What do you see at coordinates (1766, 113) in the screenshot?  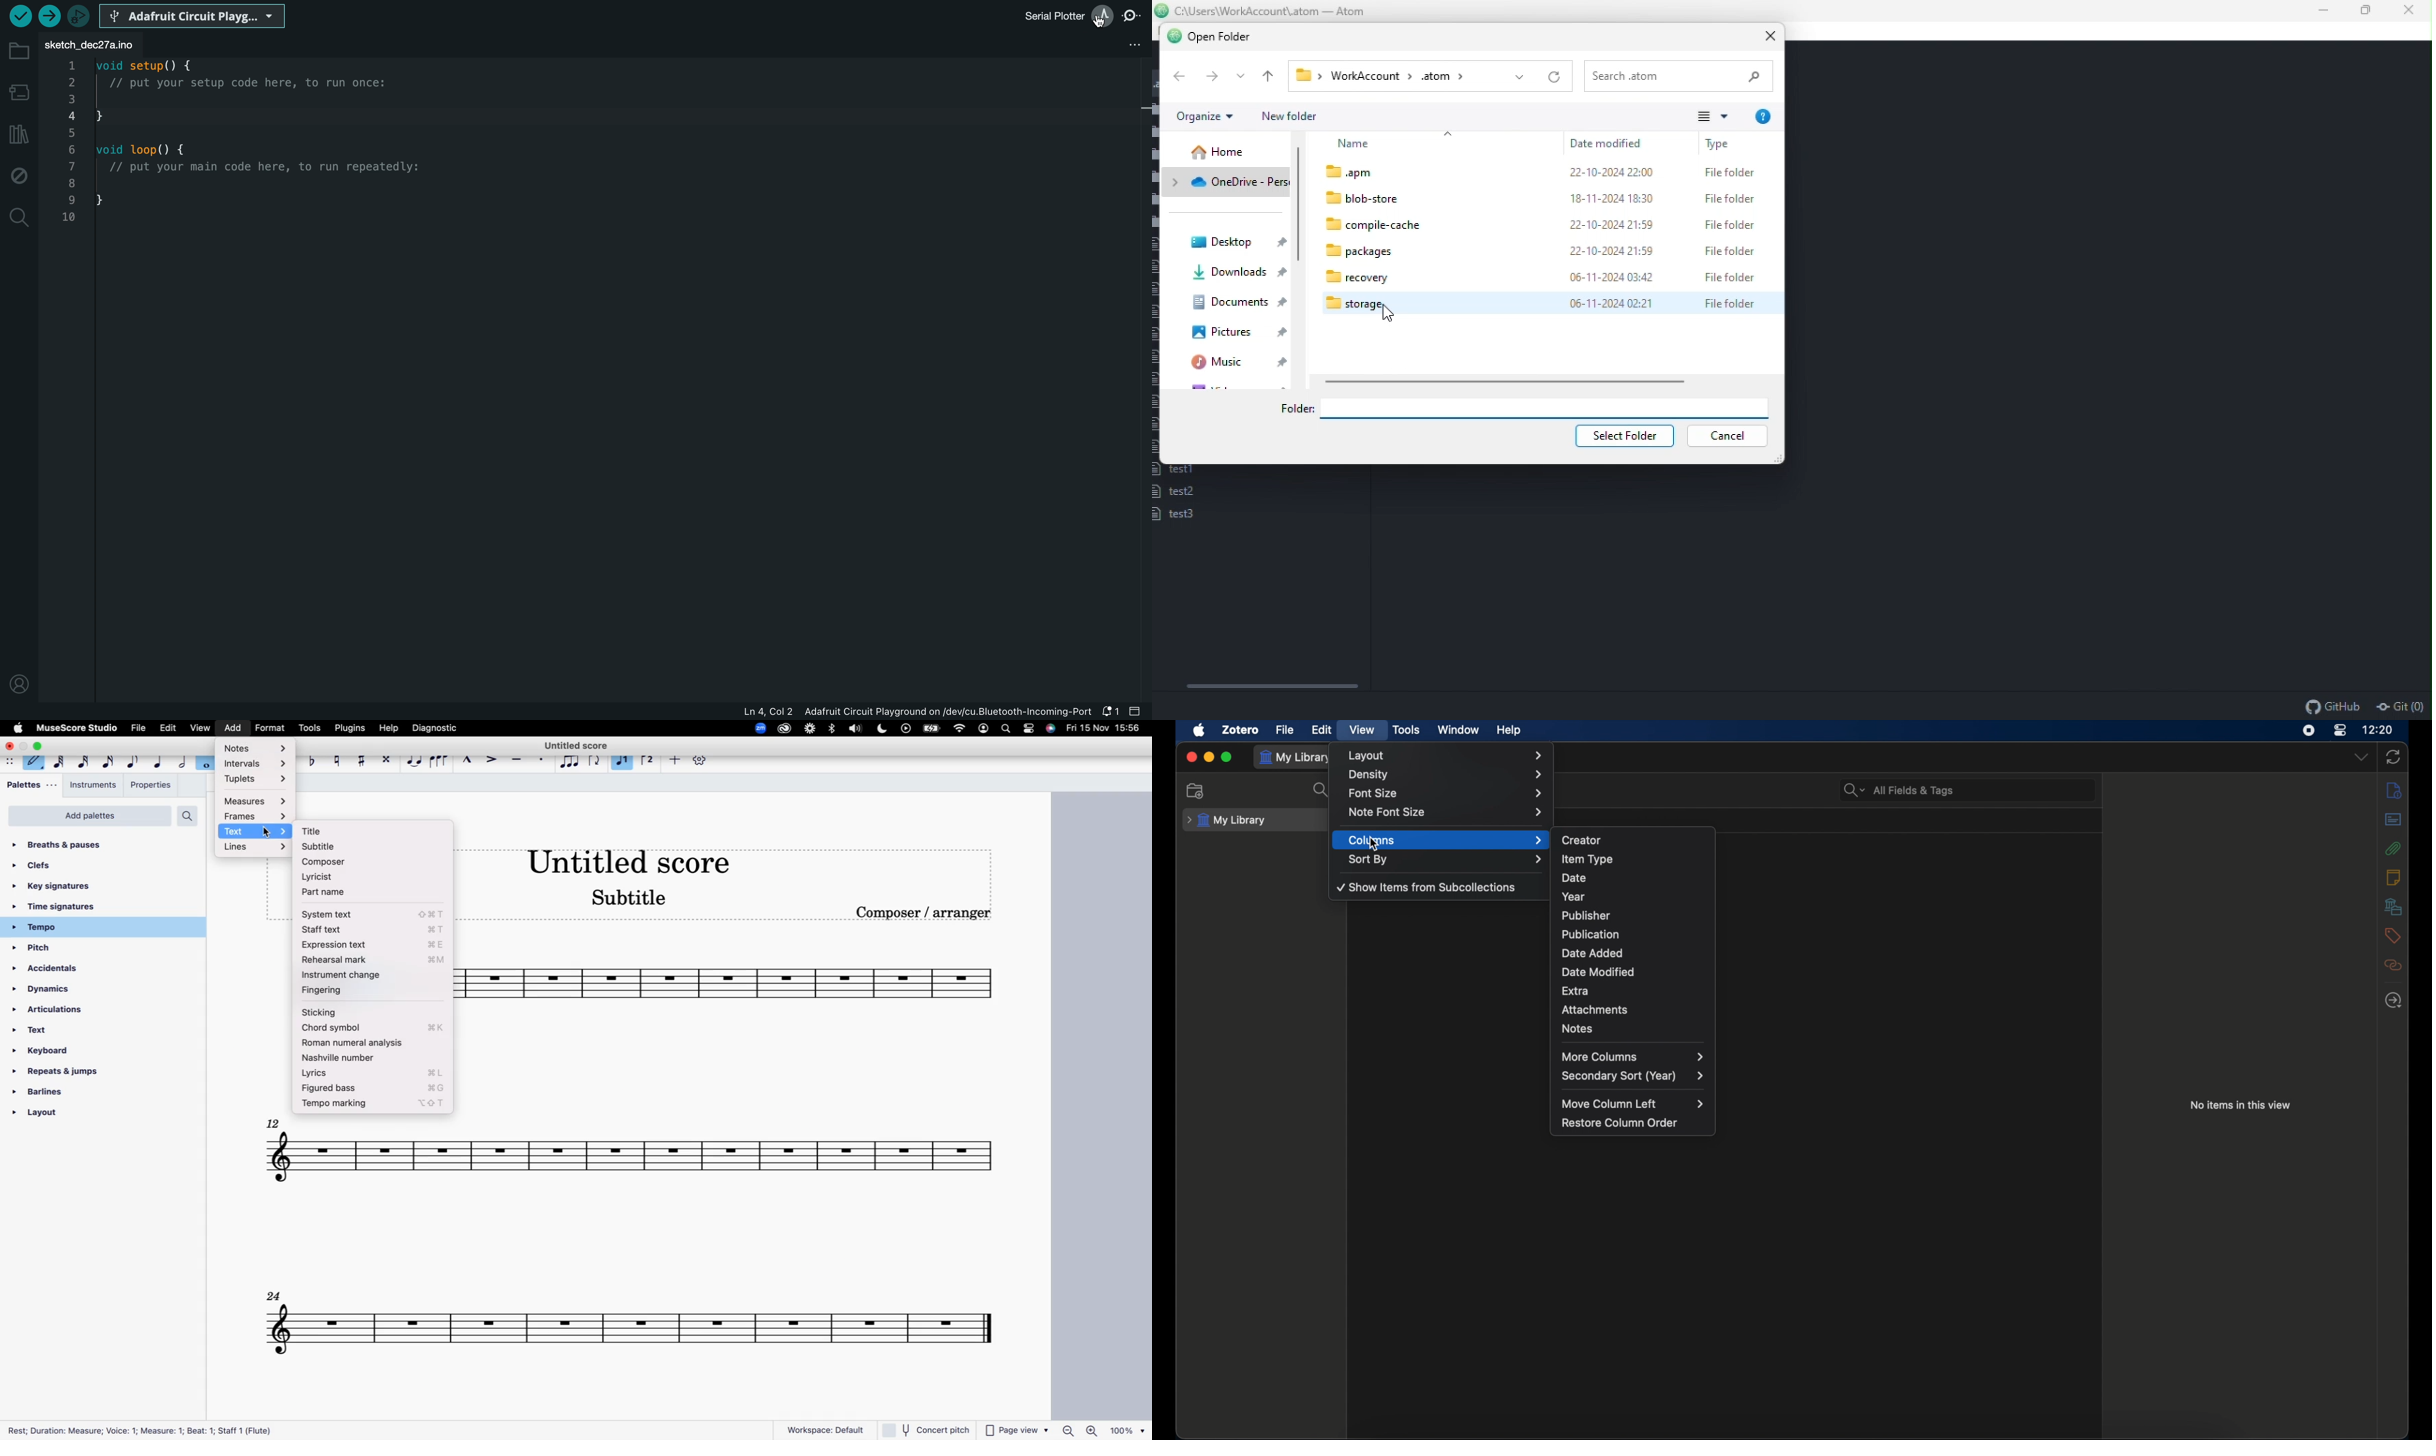 I see `Help` at bounding box center [1766, 113].